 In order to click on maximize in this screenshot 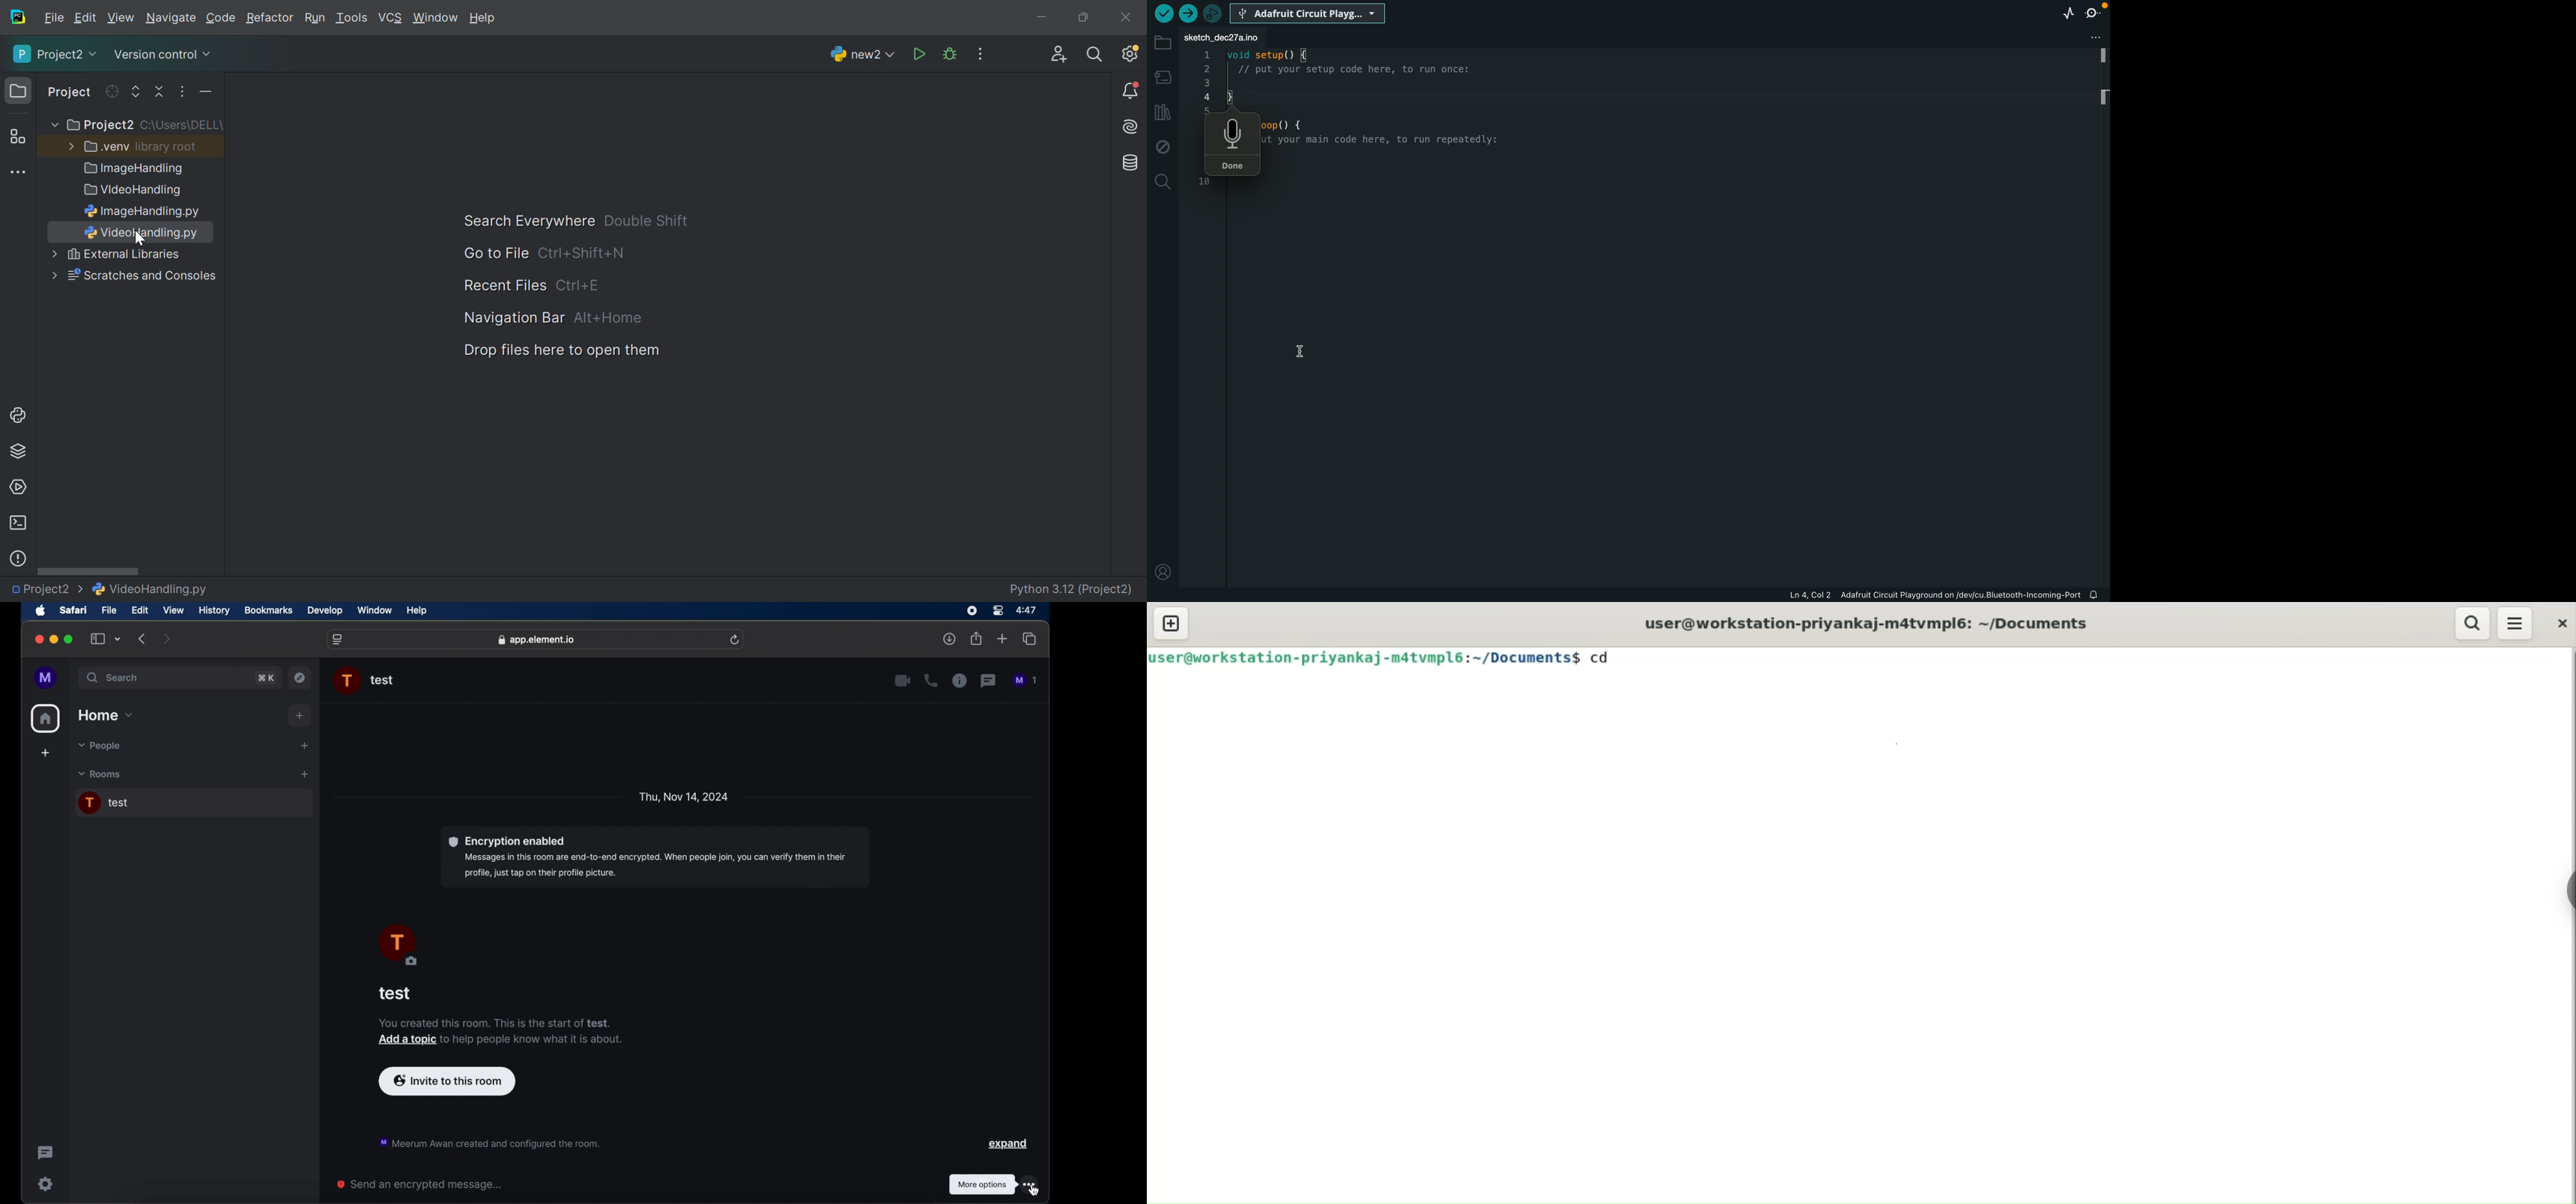, I will do `click(69, 639)`.